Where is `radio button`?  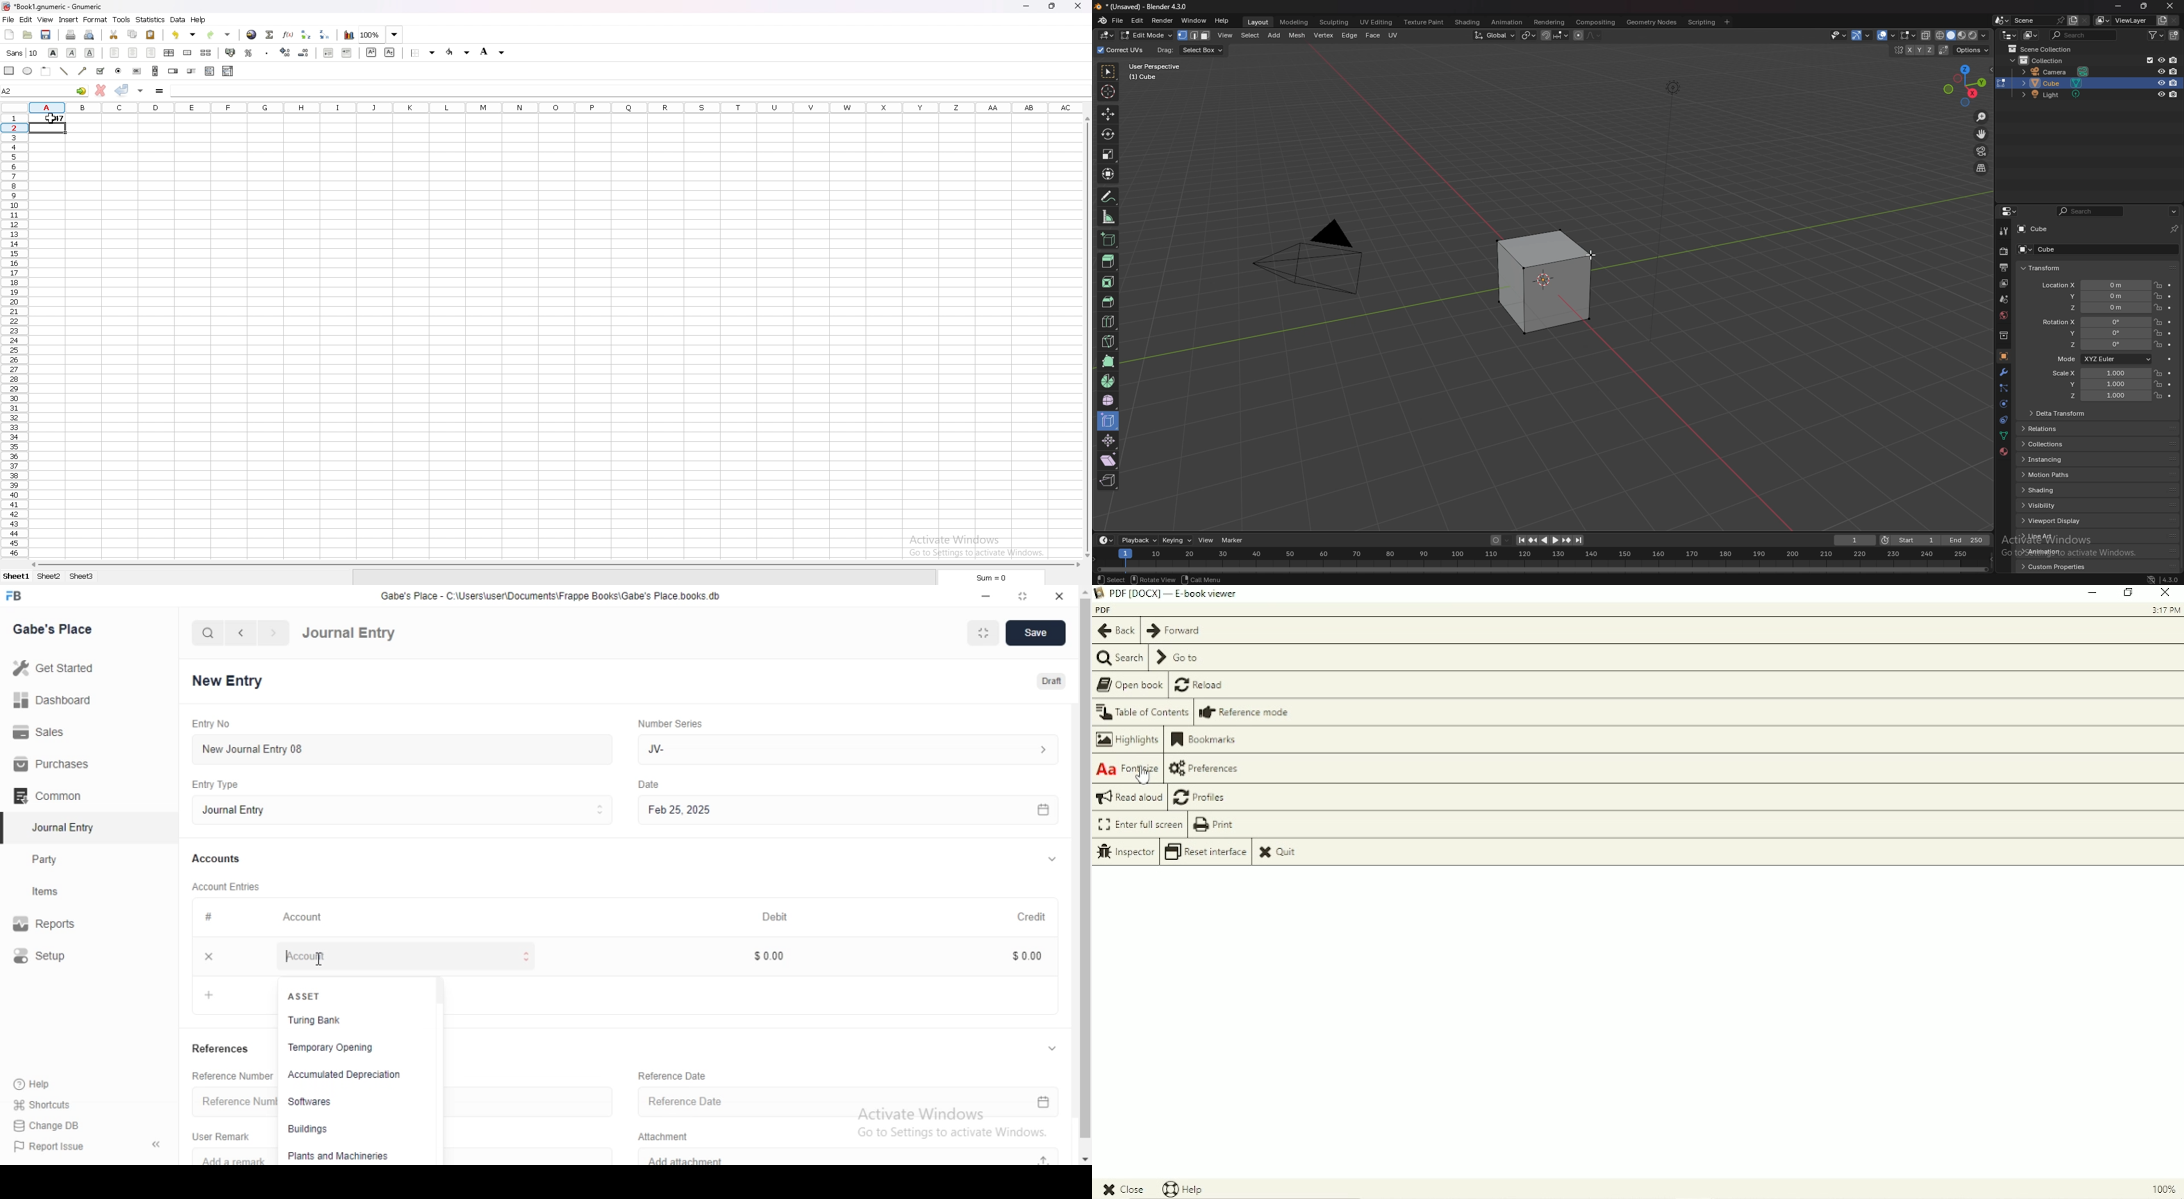 radio button is located at coordinates (118, 71).